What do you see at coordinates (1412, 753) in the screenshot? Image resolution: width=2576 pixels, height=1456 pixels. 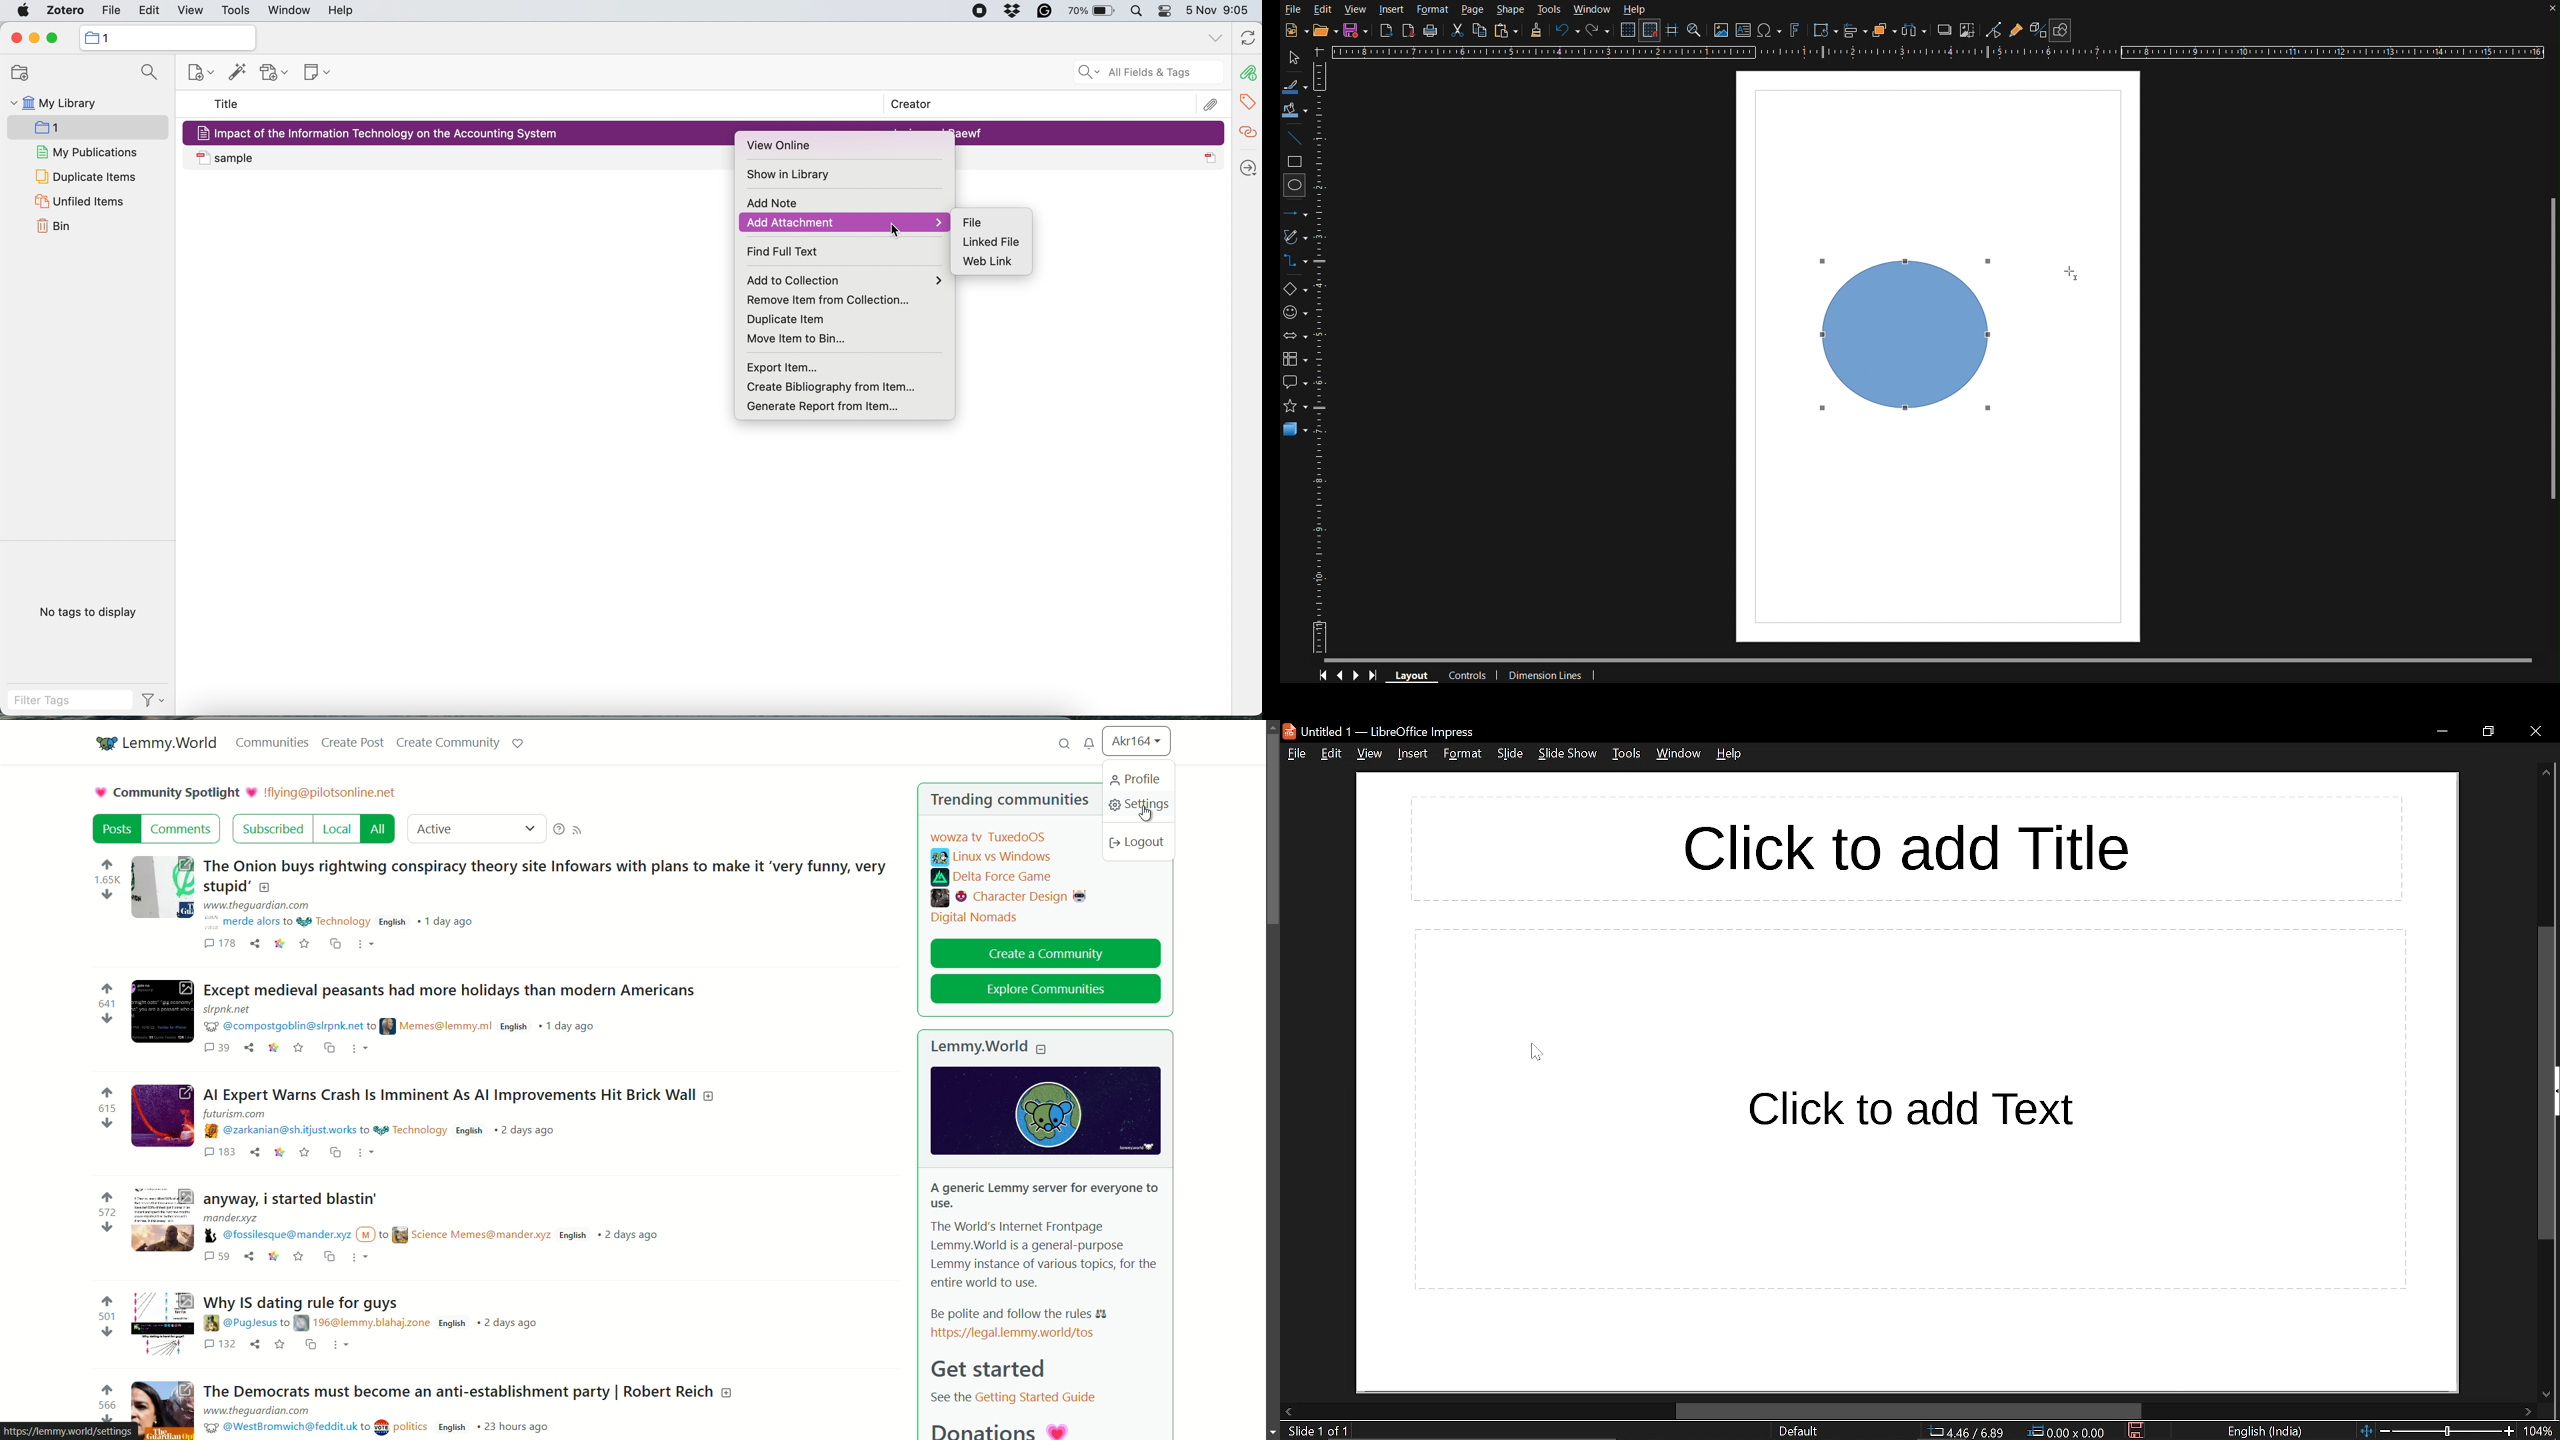 I see `insert` at bounding box center [1412, 753].